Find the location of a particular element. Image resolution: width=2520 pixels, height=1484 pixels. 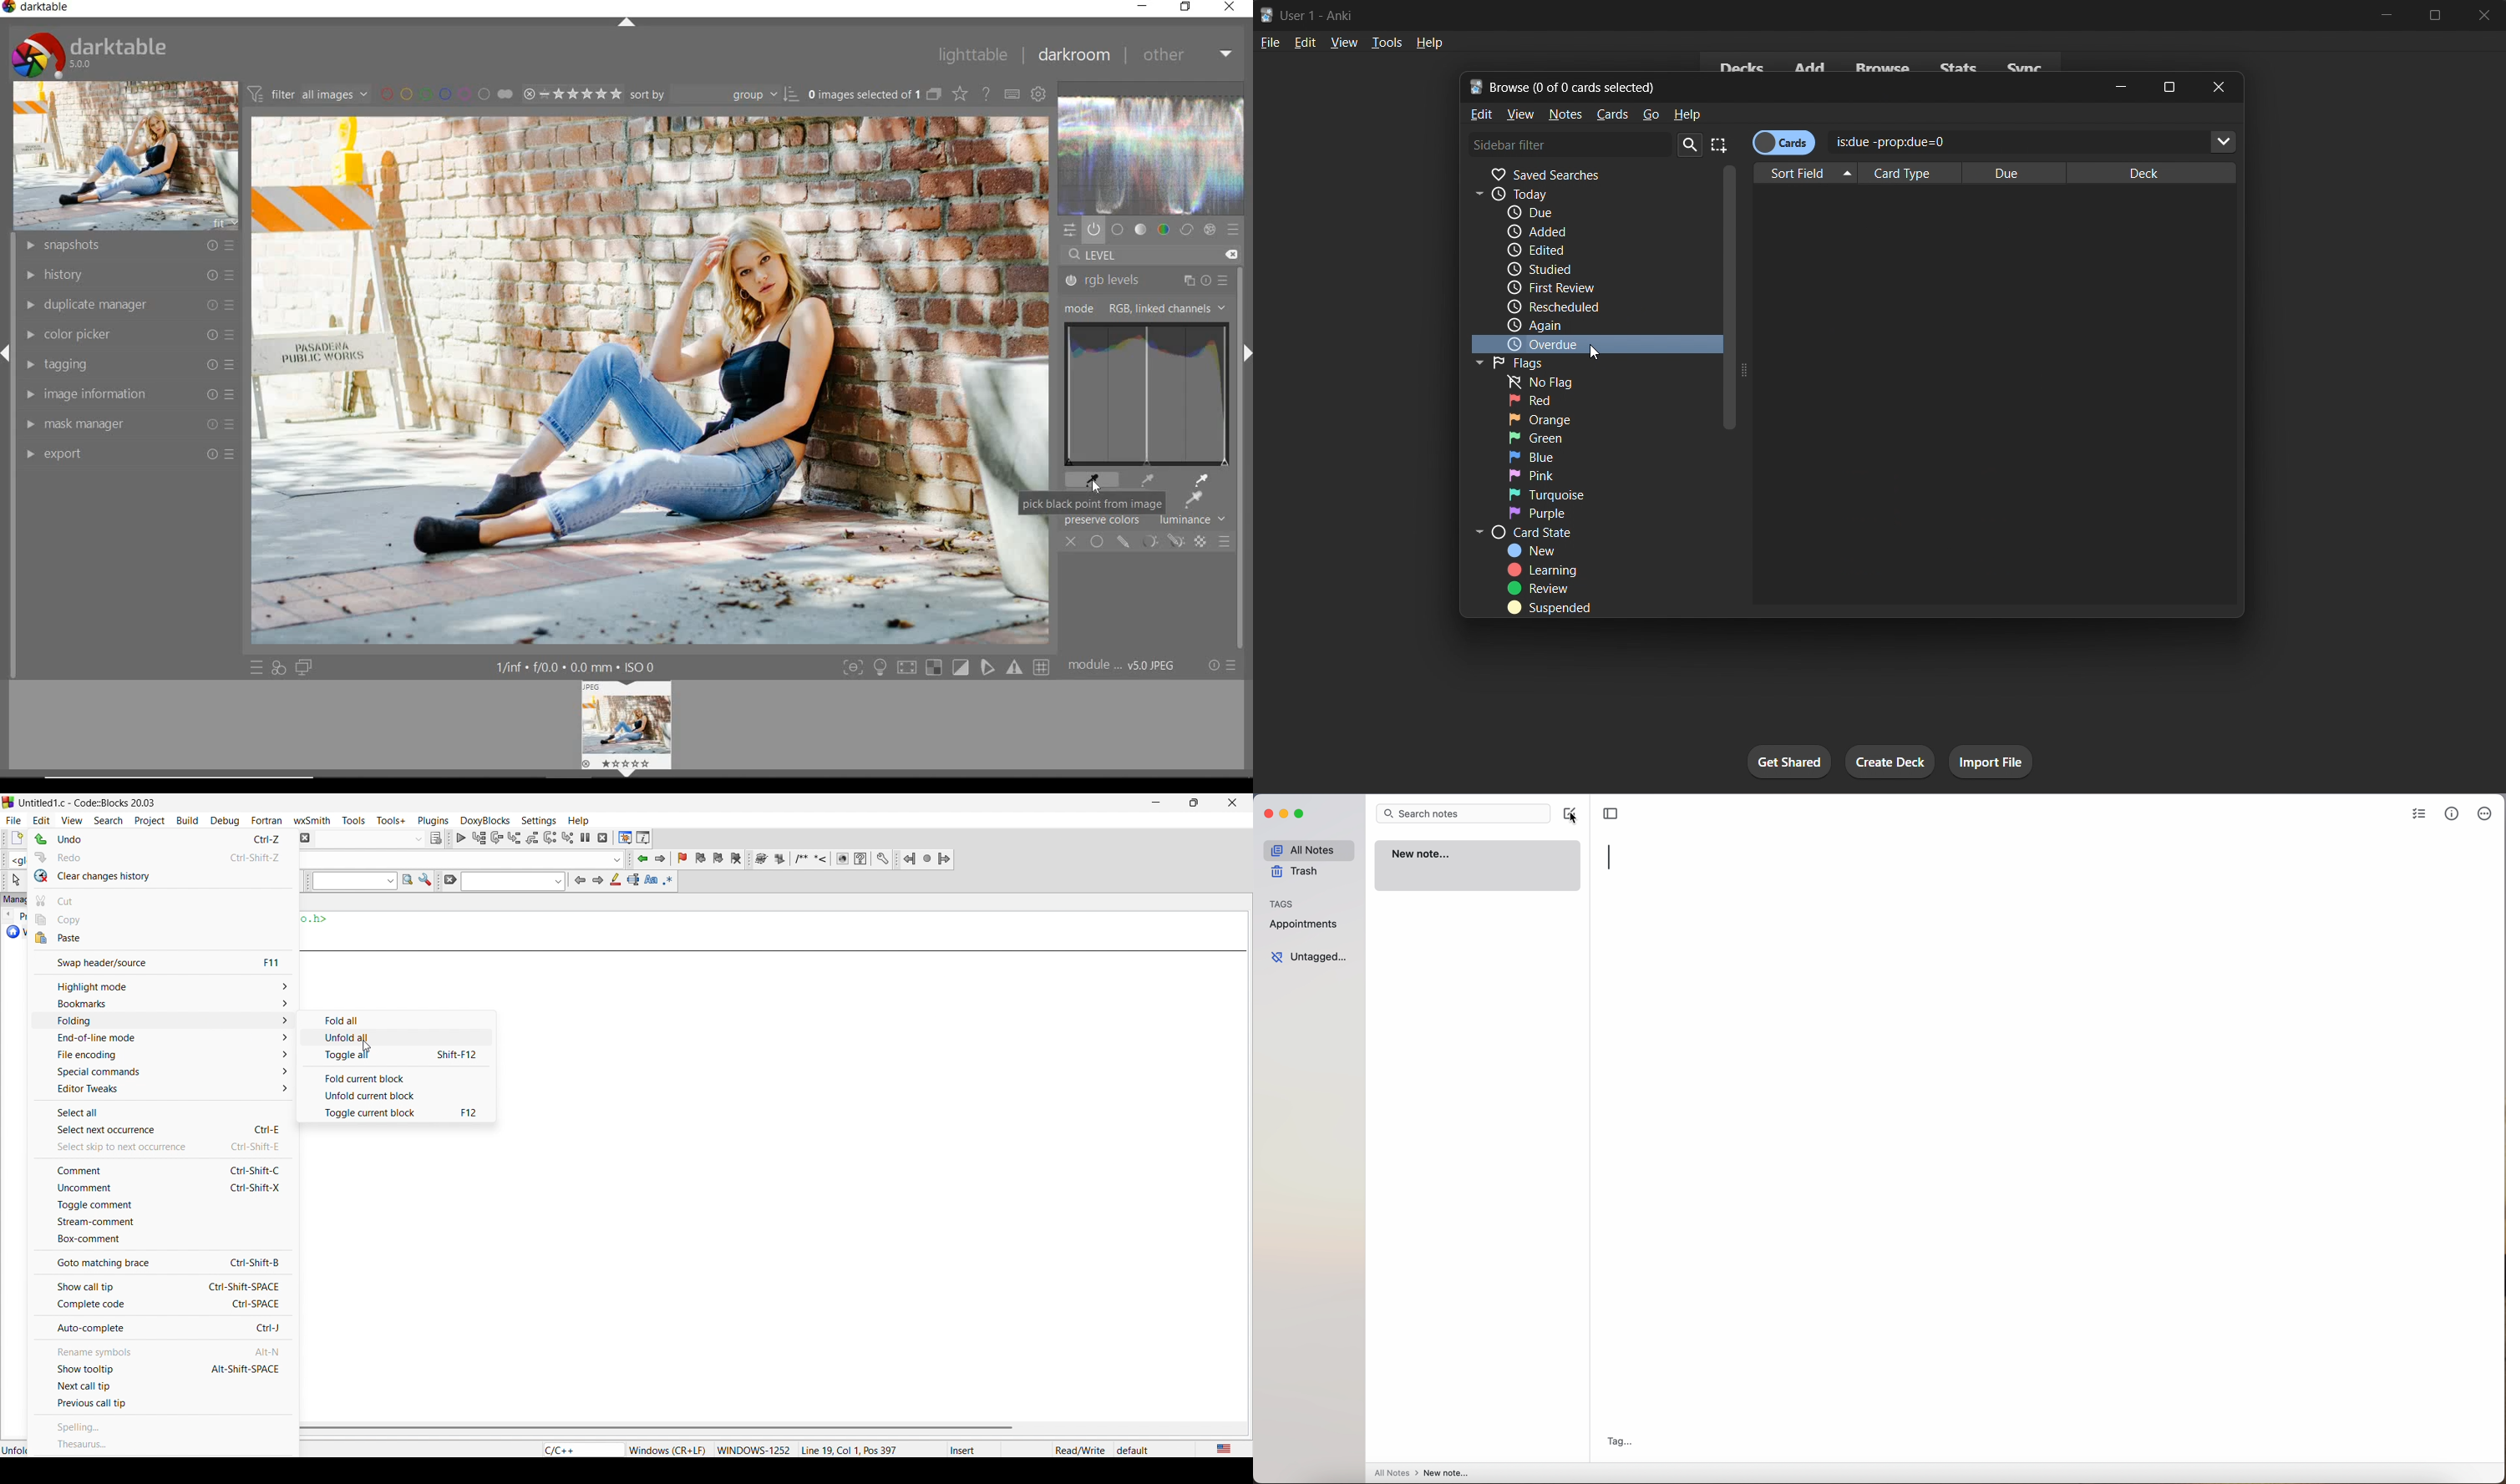

browse is located at coordinates (1885, 64).